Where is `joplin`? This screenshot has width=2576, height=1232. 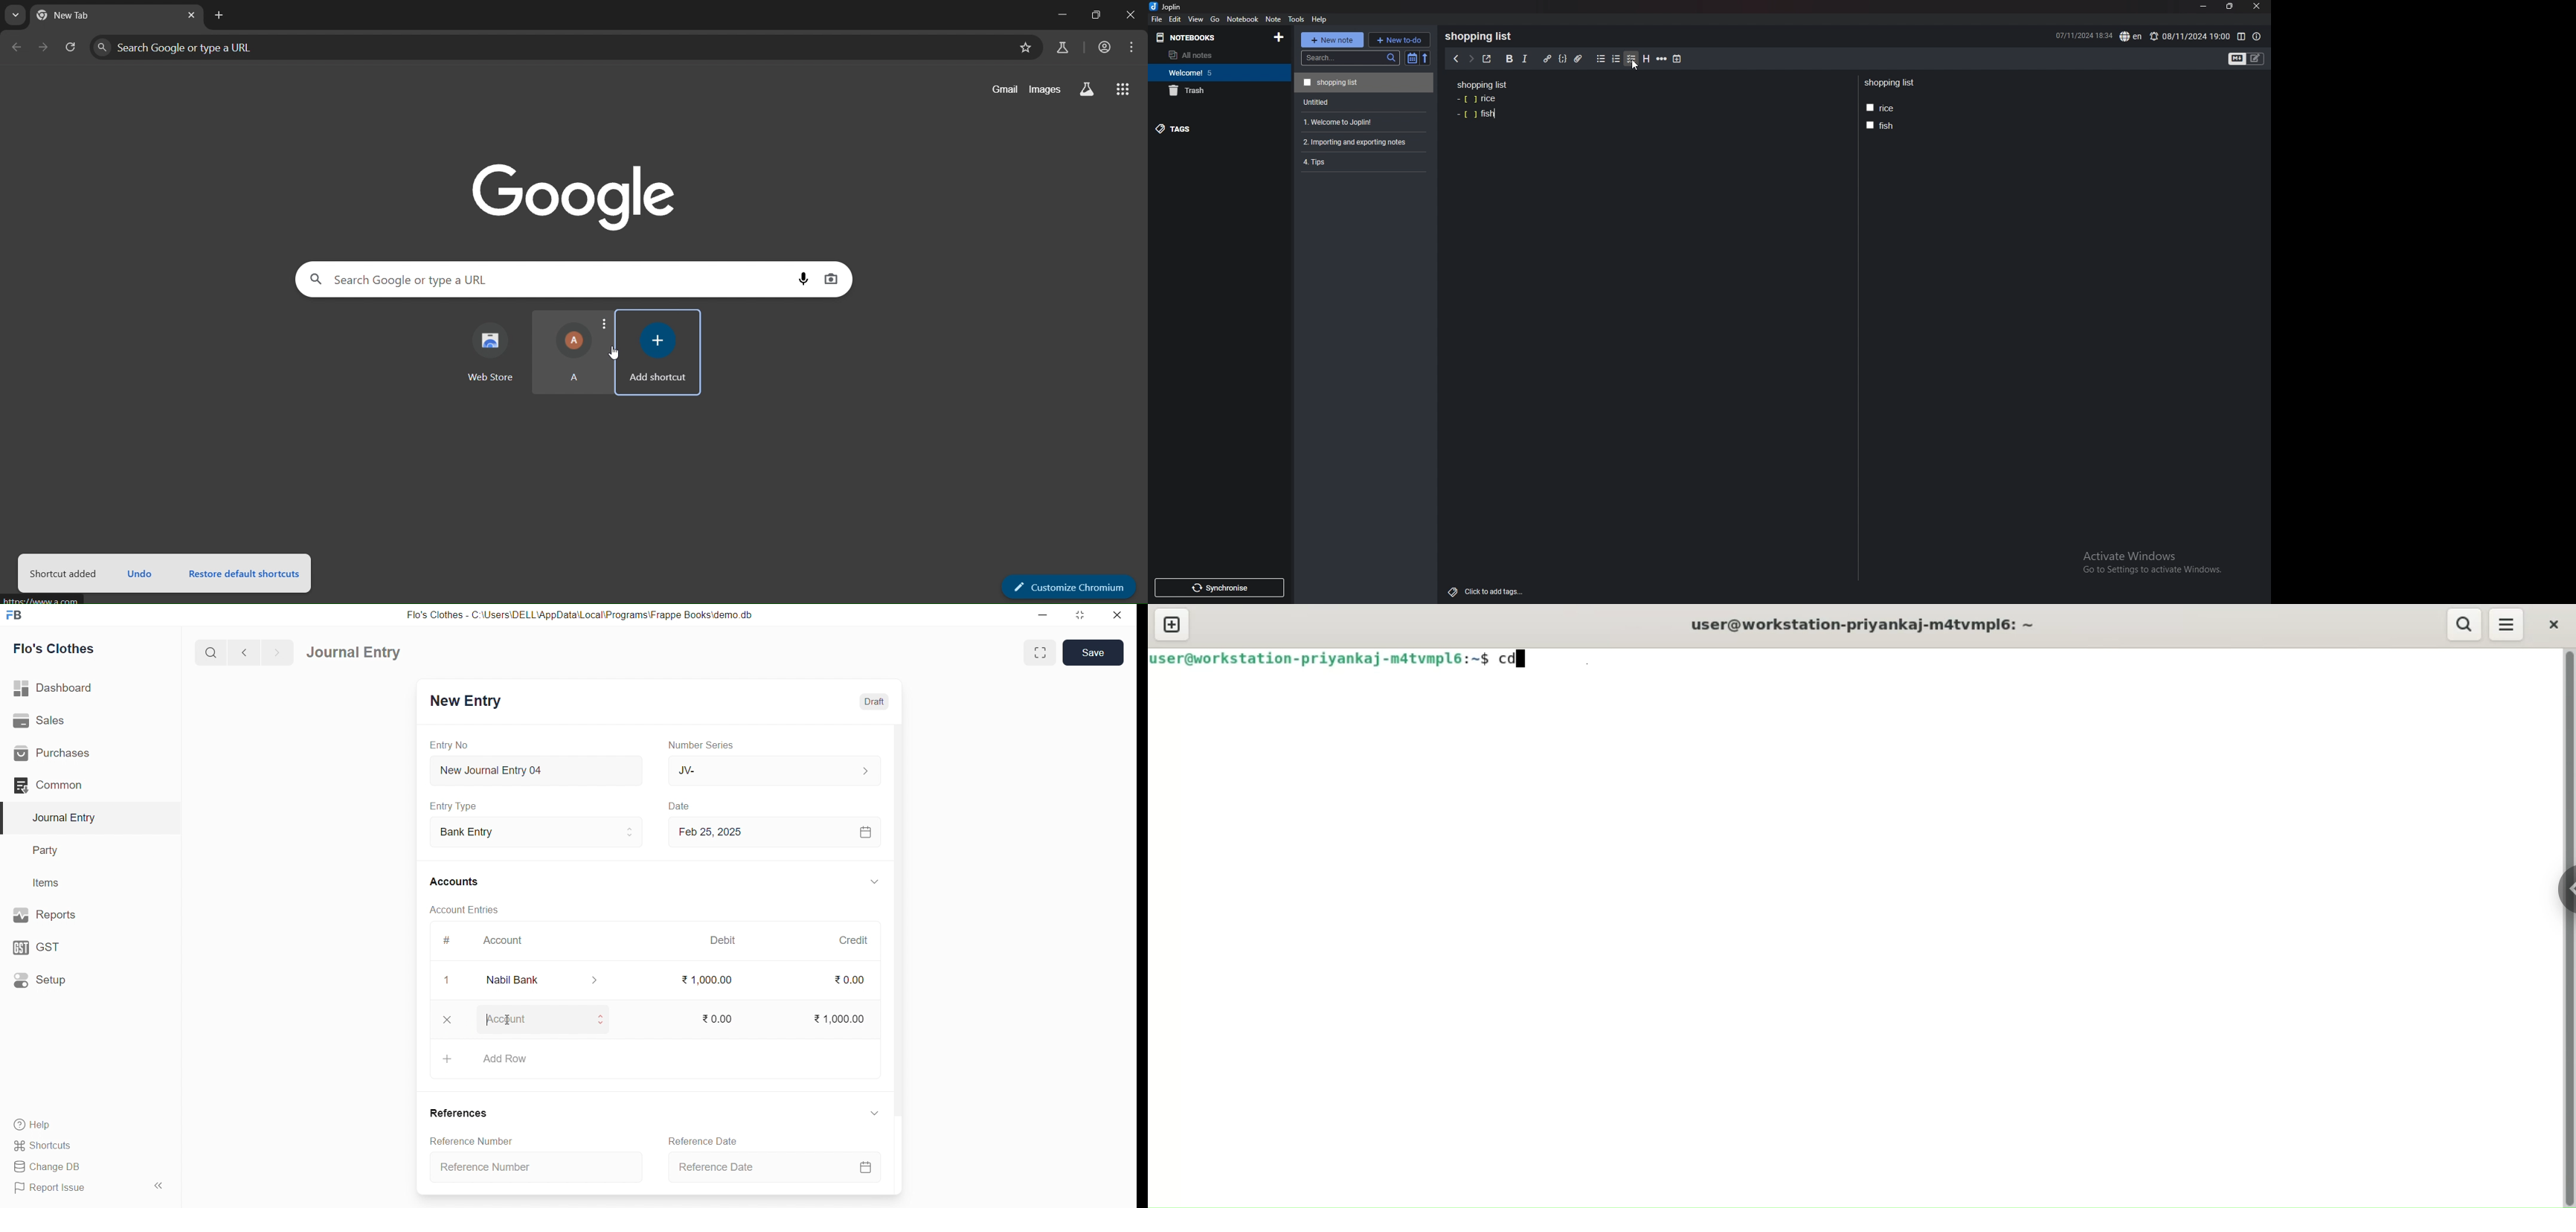
joplin is located at coordinates (1168, 6).